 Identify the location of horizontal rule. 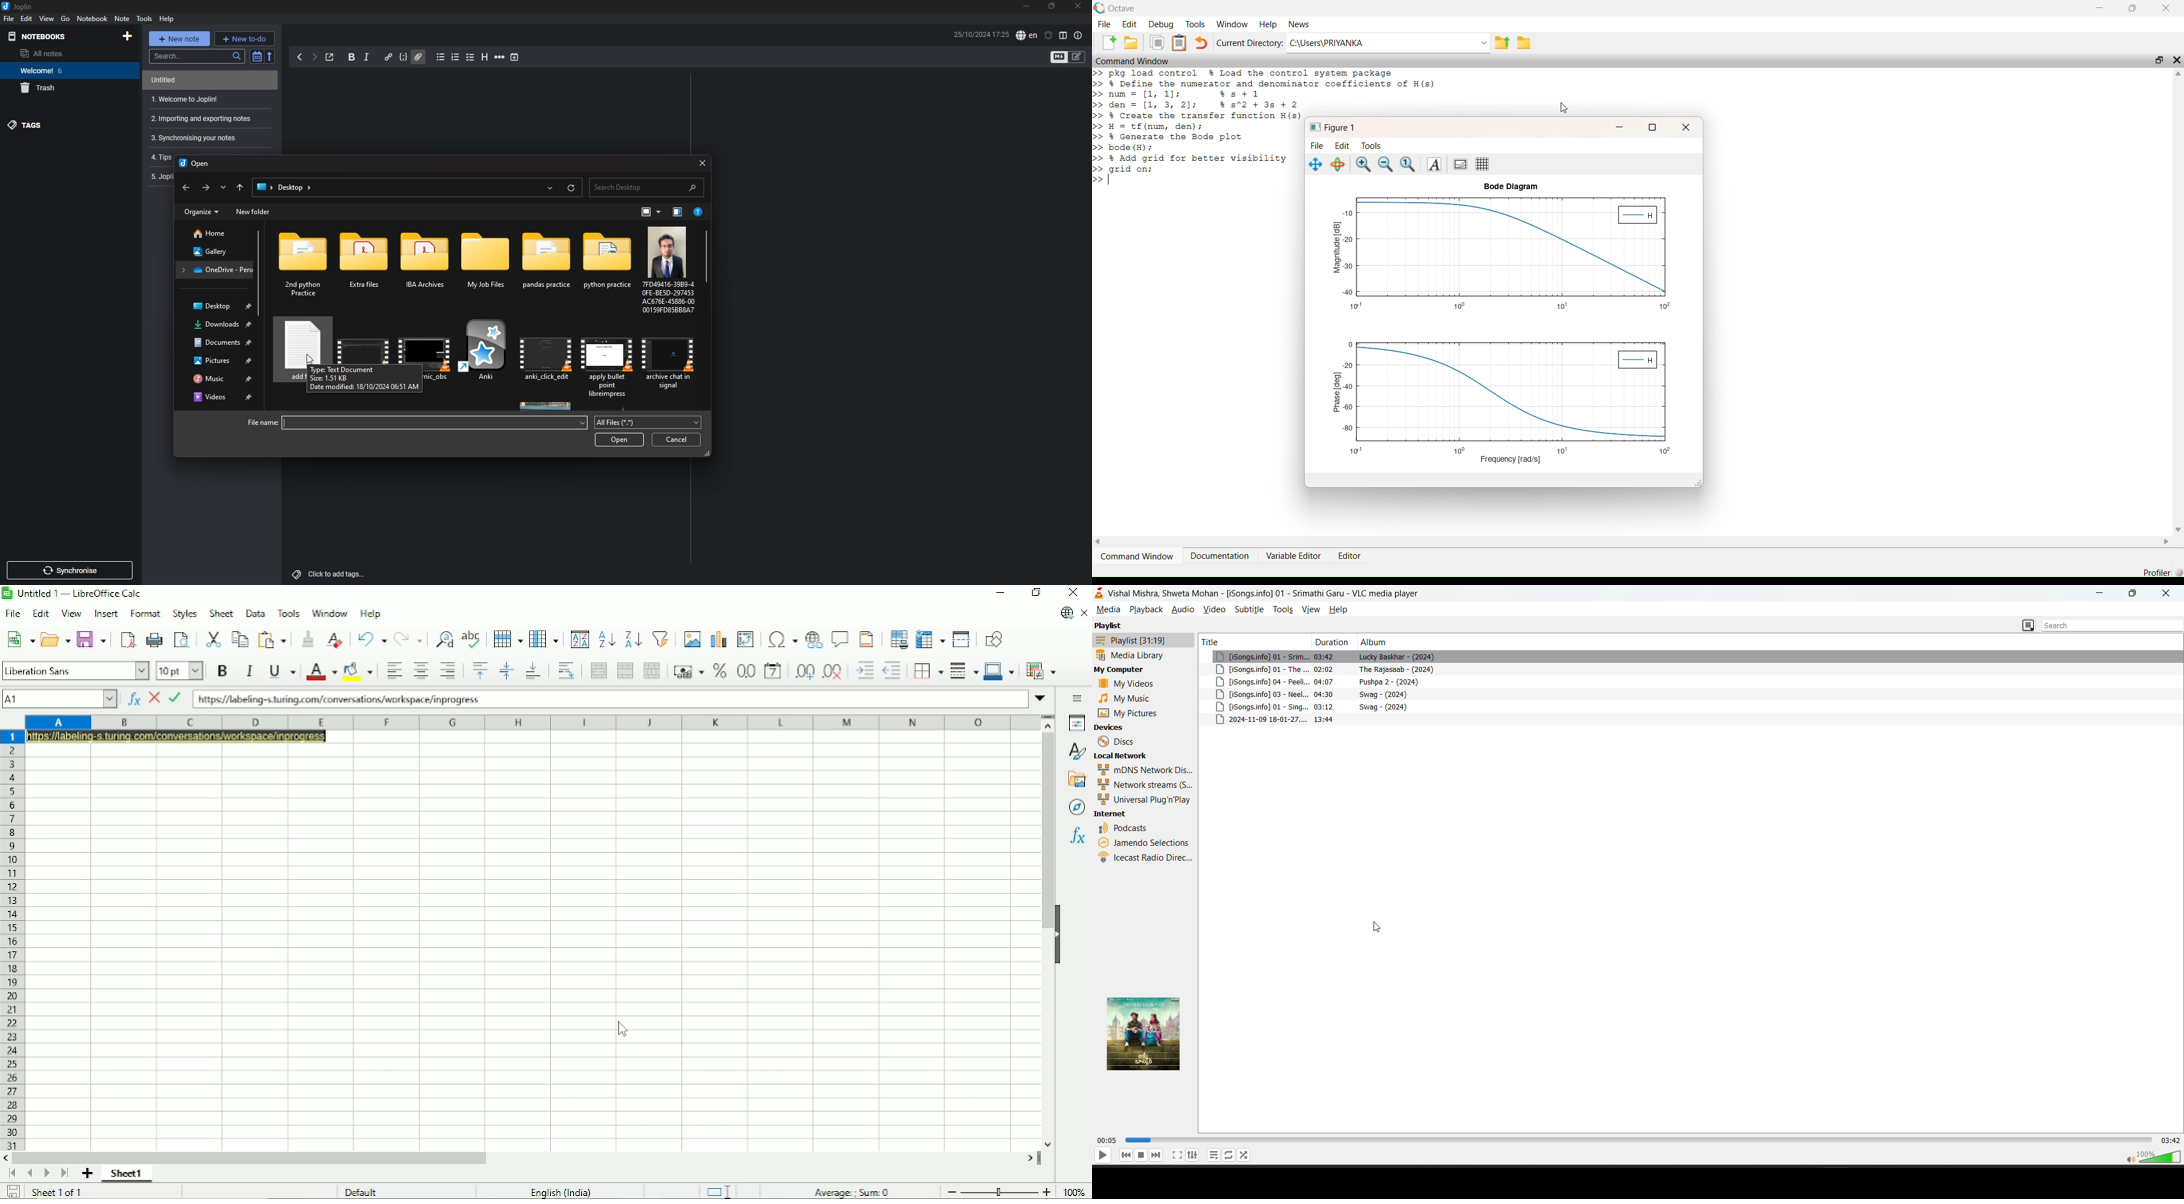
(500, 57).